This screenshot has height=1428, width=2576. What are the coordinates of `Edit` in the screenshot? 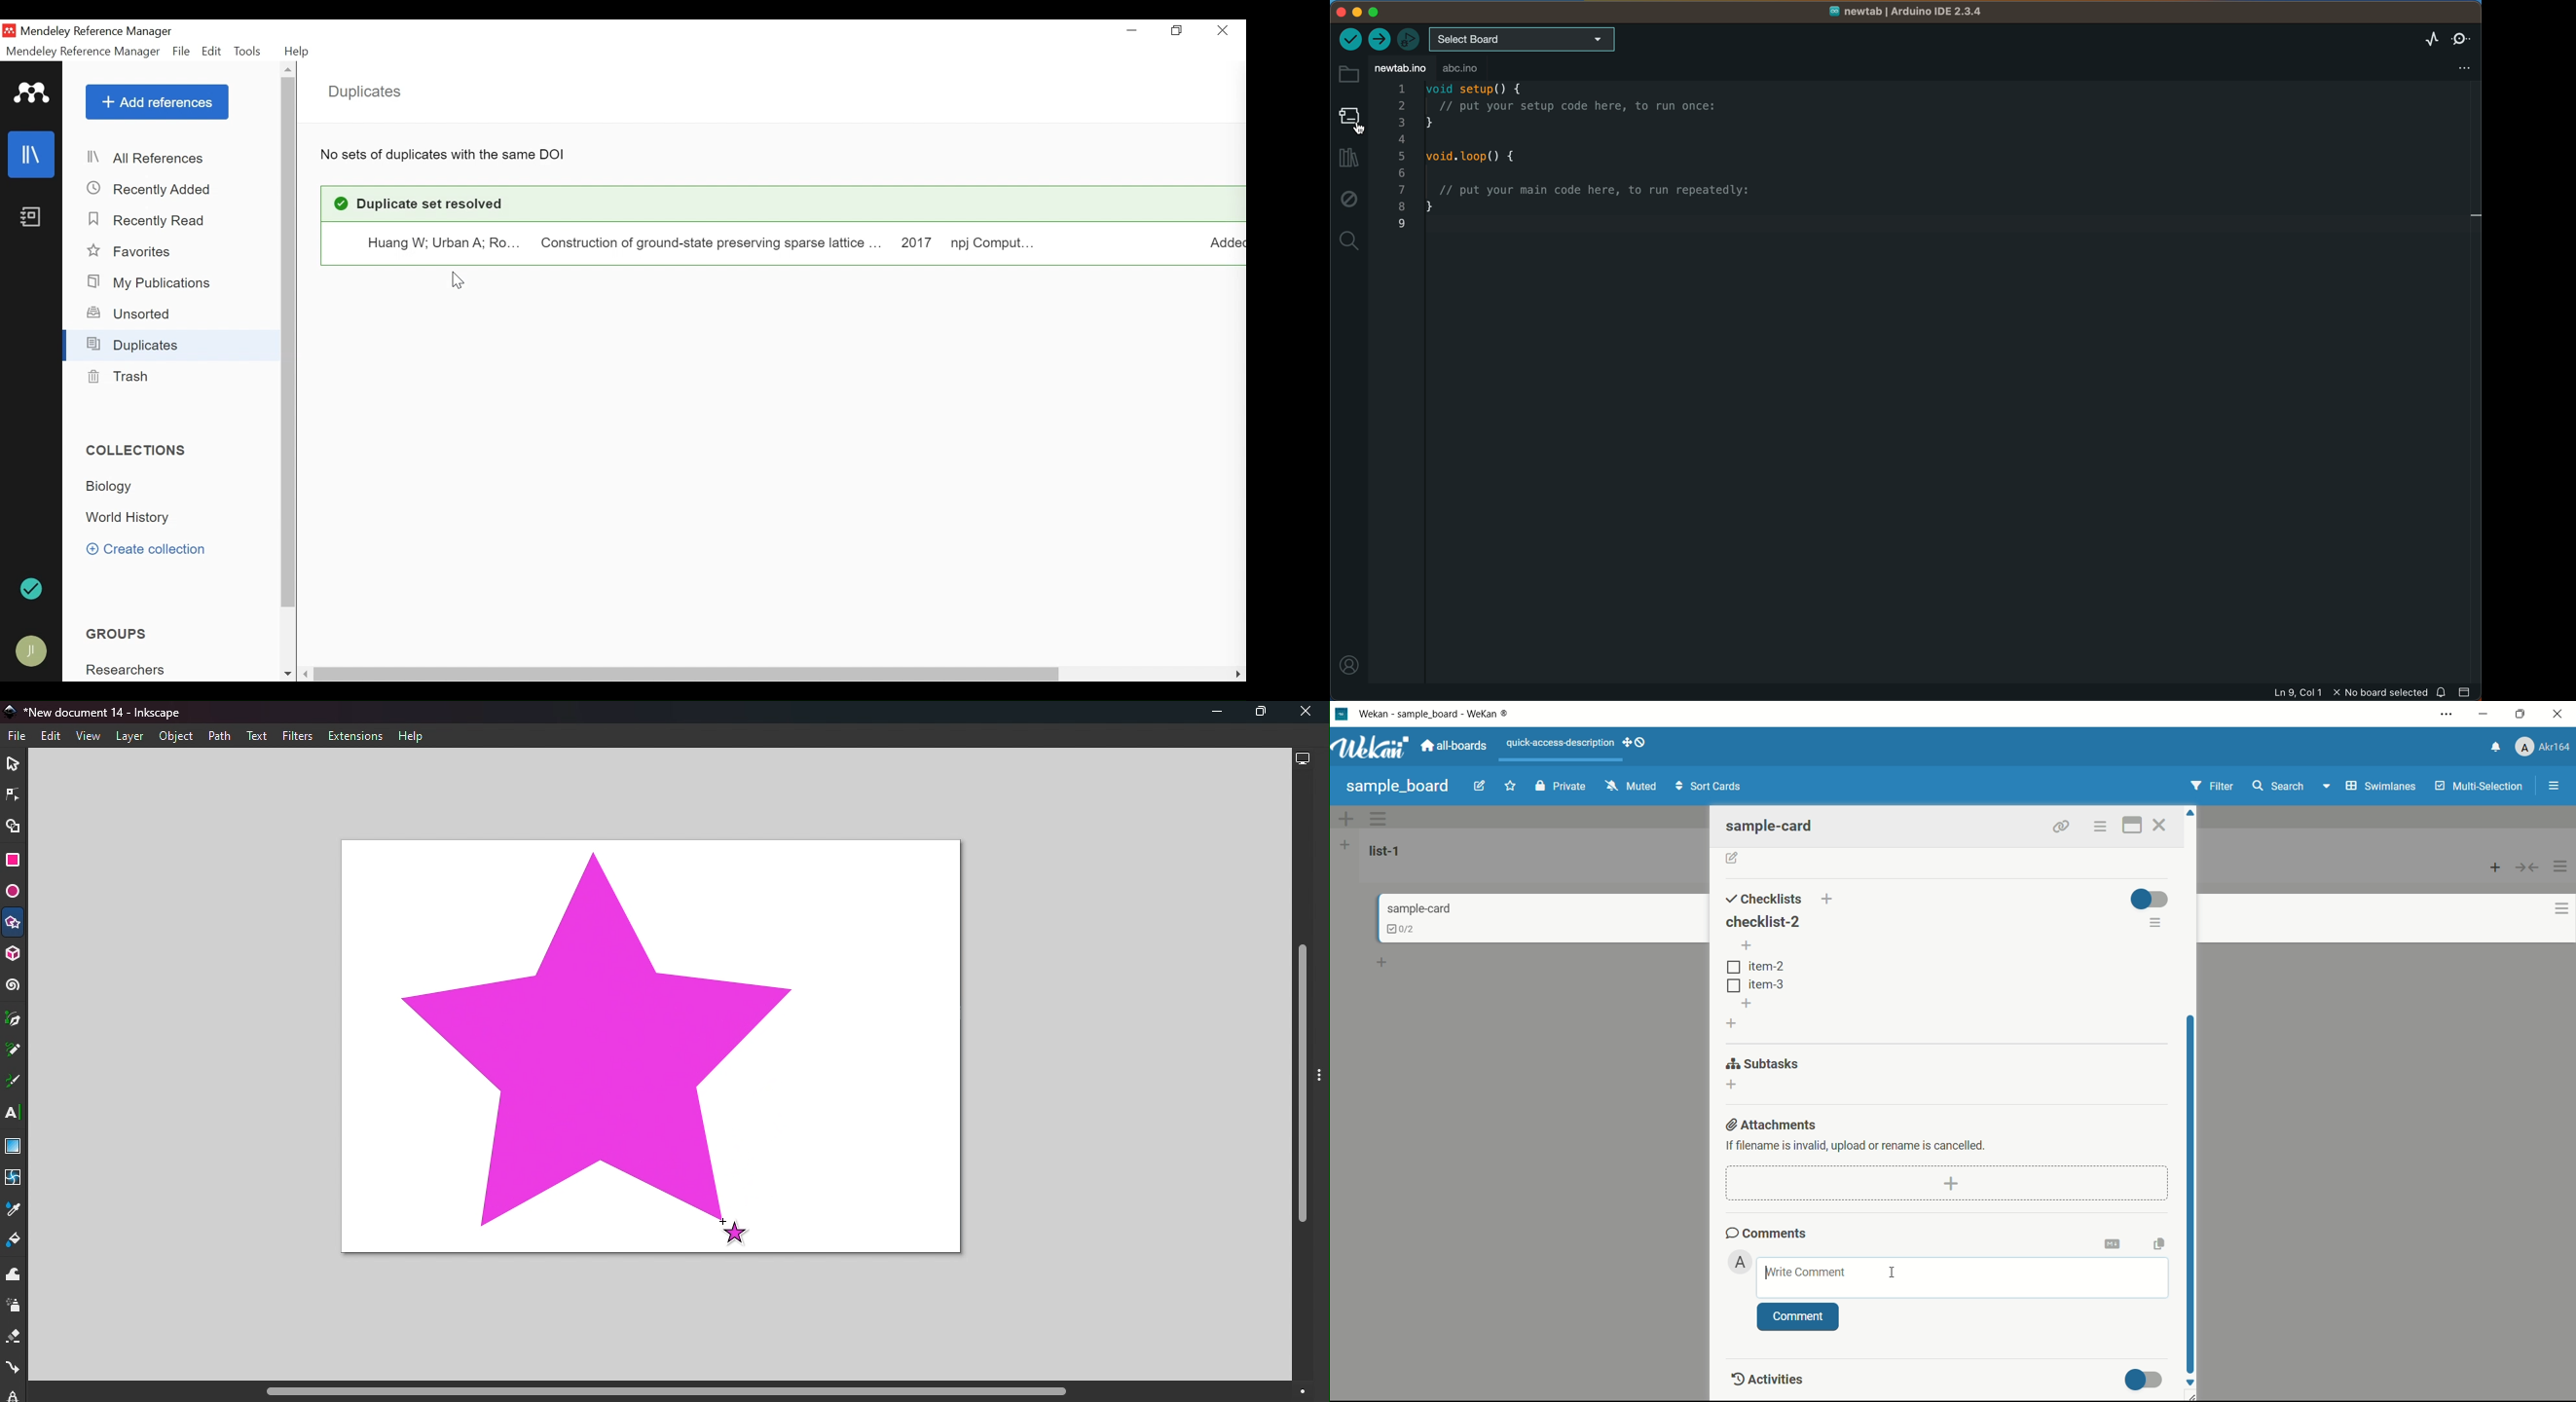 It's located at (51, 737).